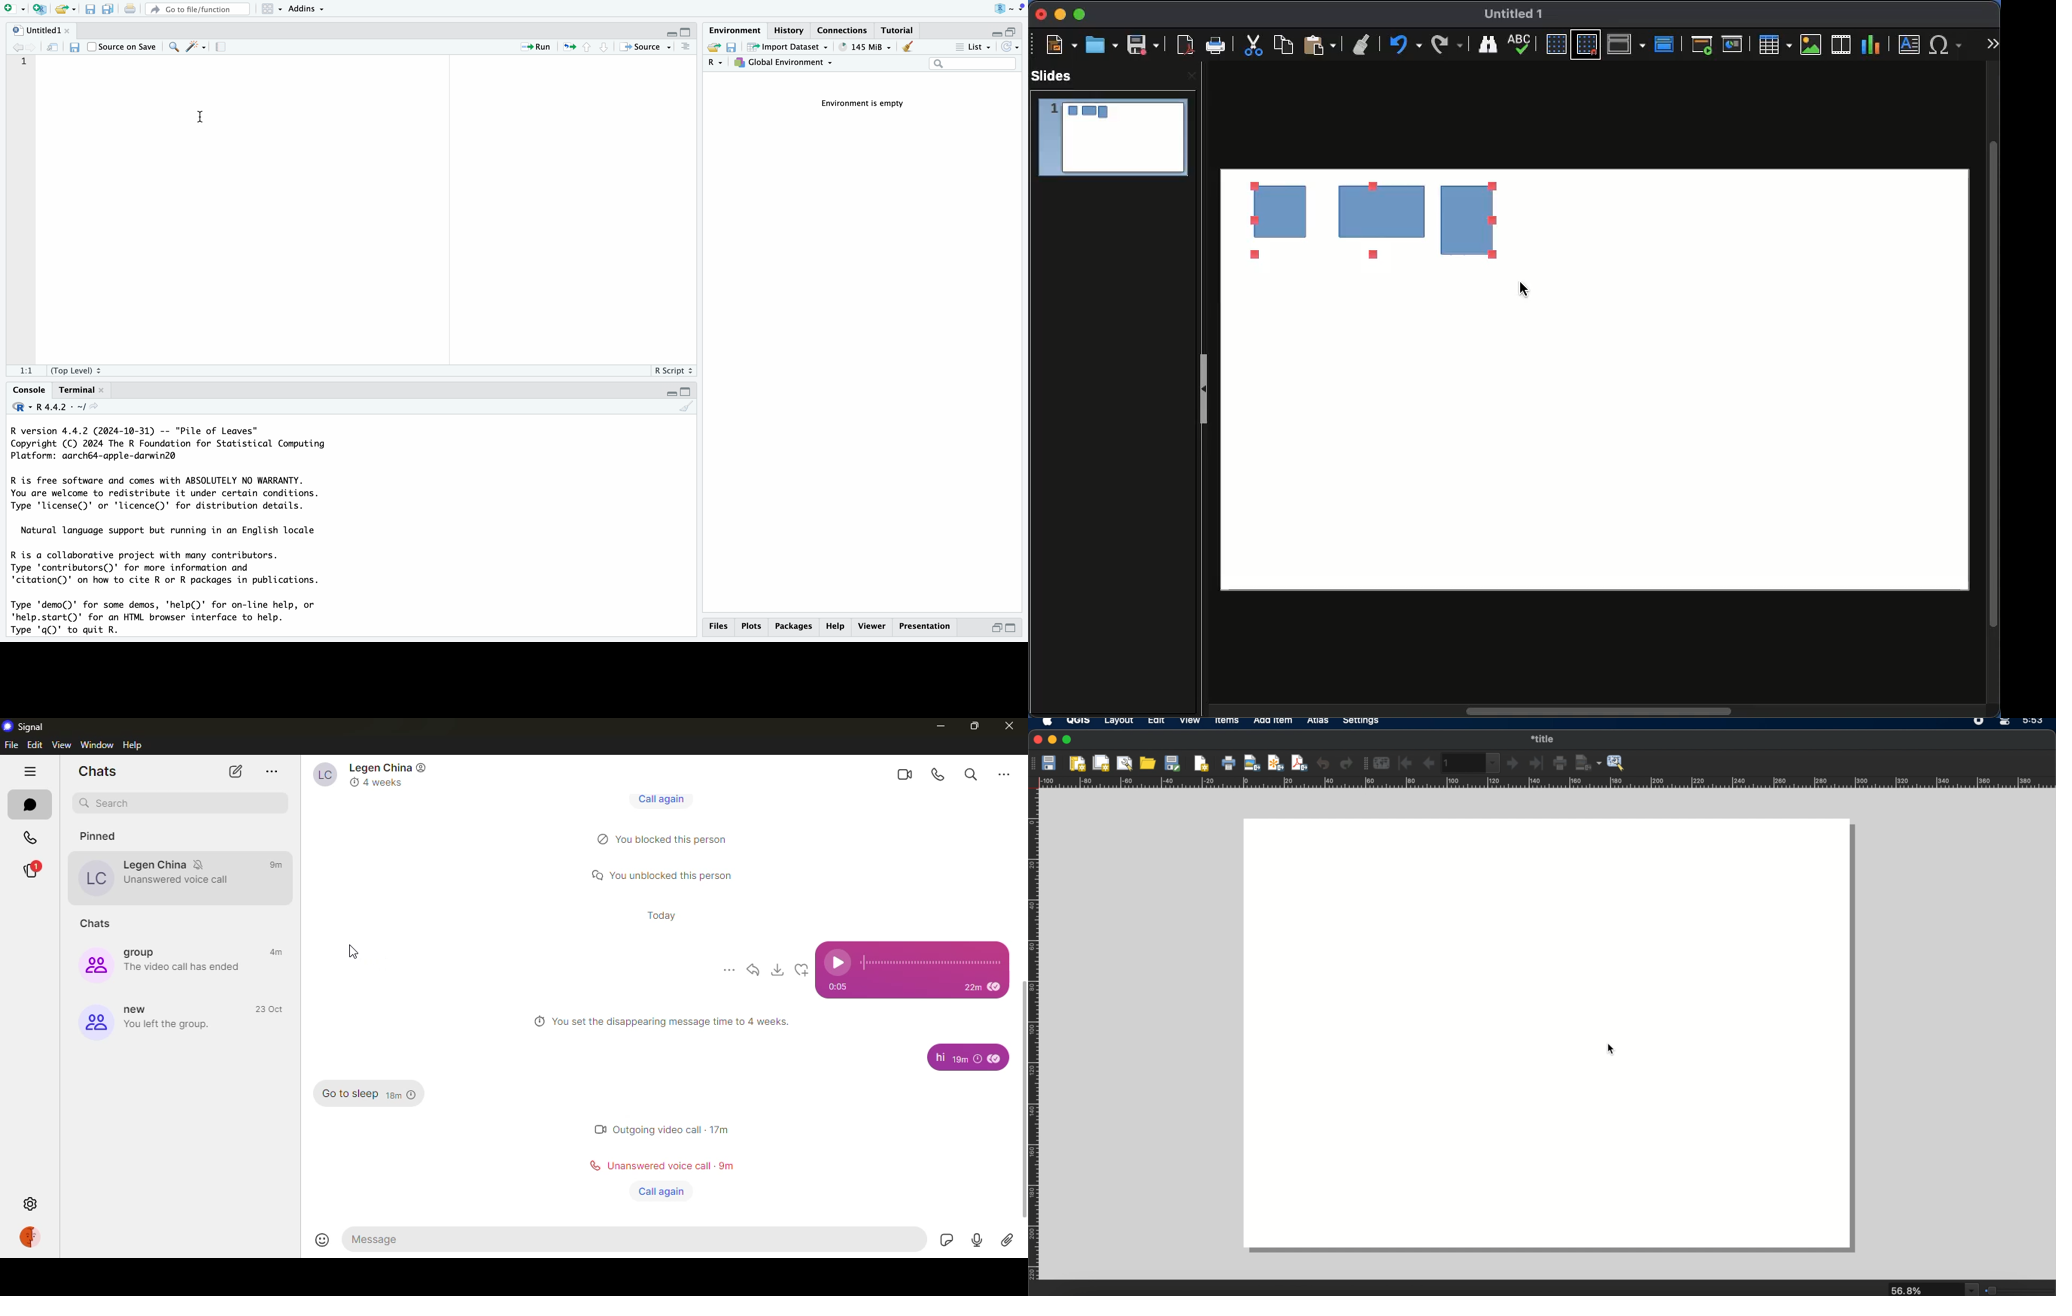 Image resolution: width=2072 pixels, height=1316 pixels. I want to click on go to next section/chunk, so click(605, 50).